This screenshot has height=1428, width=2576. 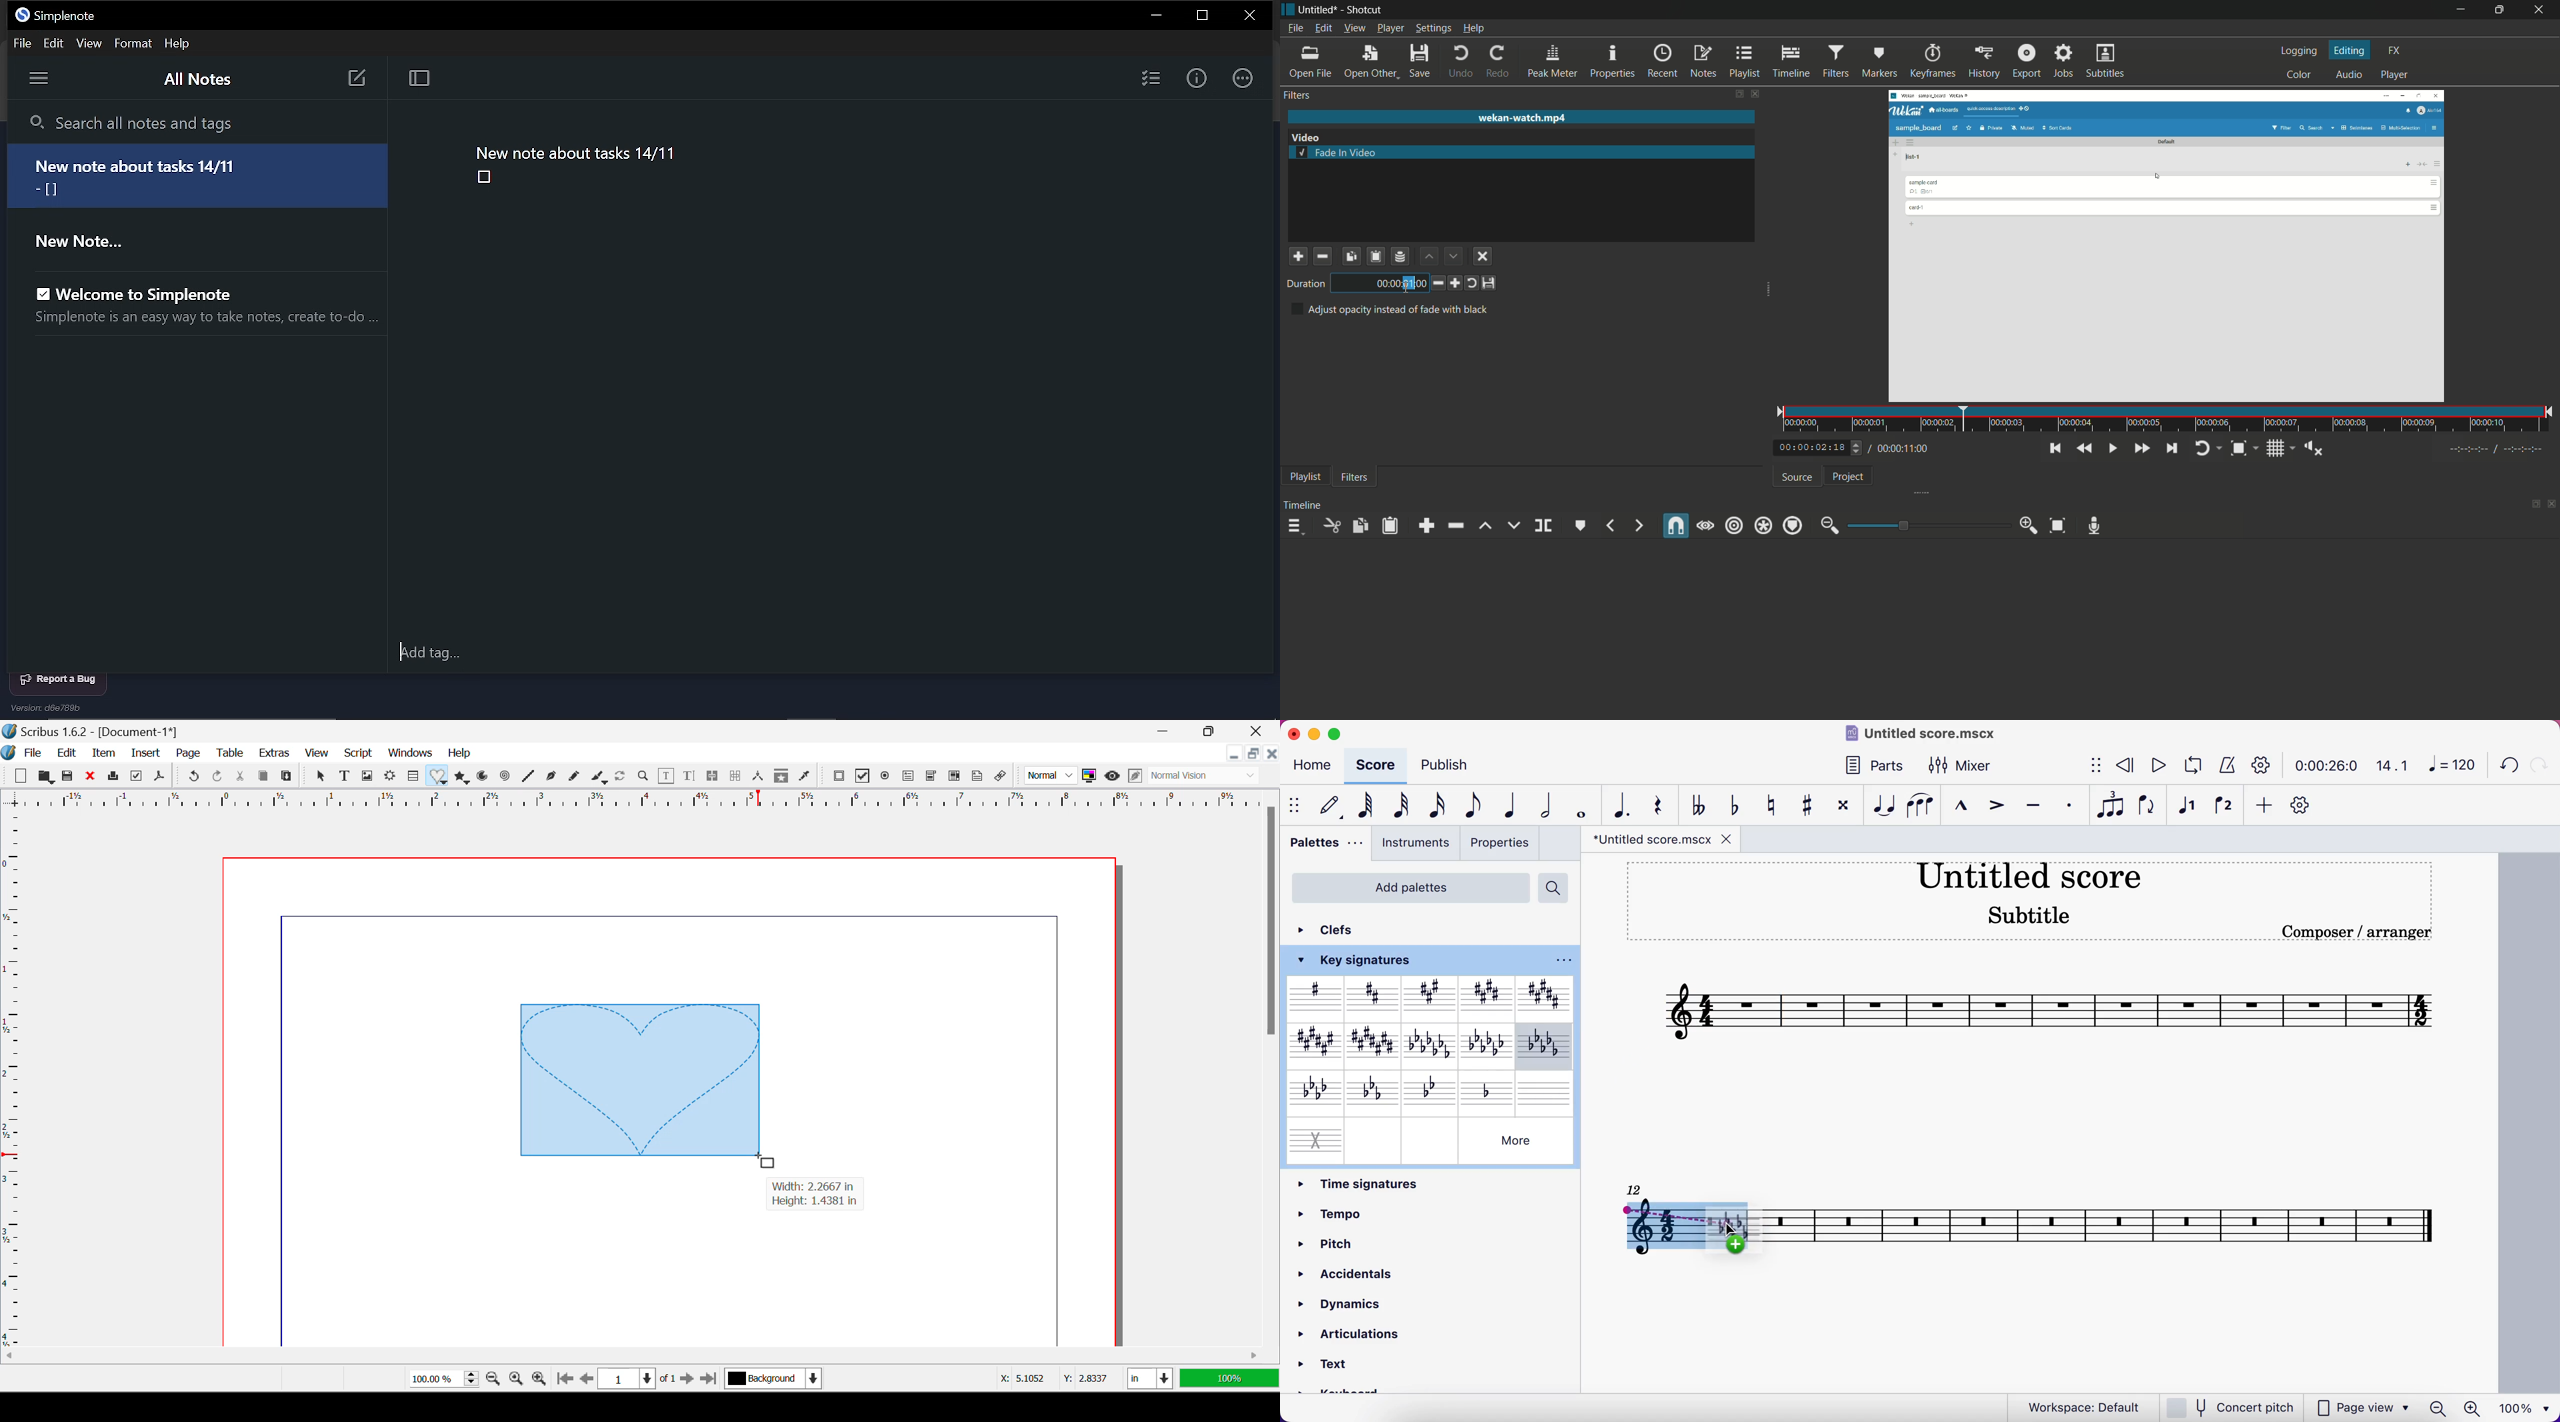 What do you see at coordinates (1001, 777) in the screenshot?
I see `Link Annotation` at bounding box center [1001, 777].